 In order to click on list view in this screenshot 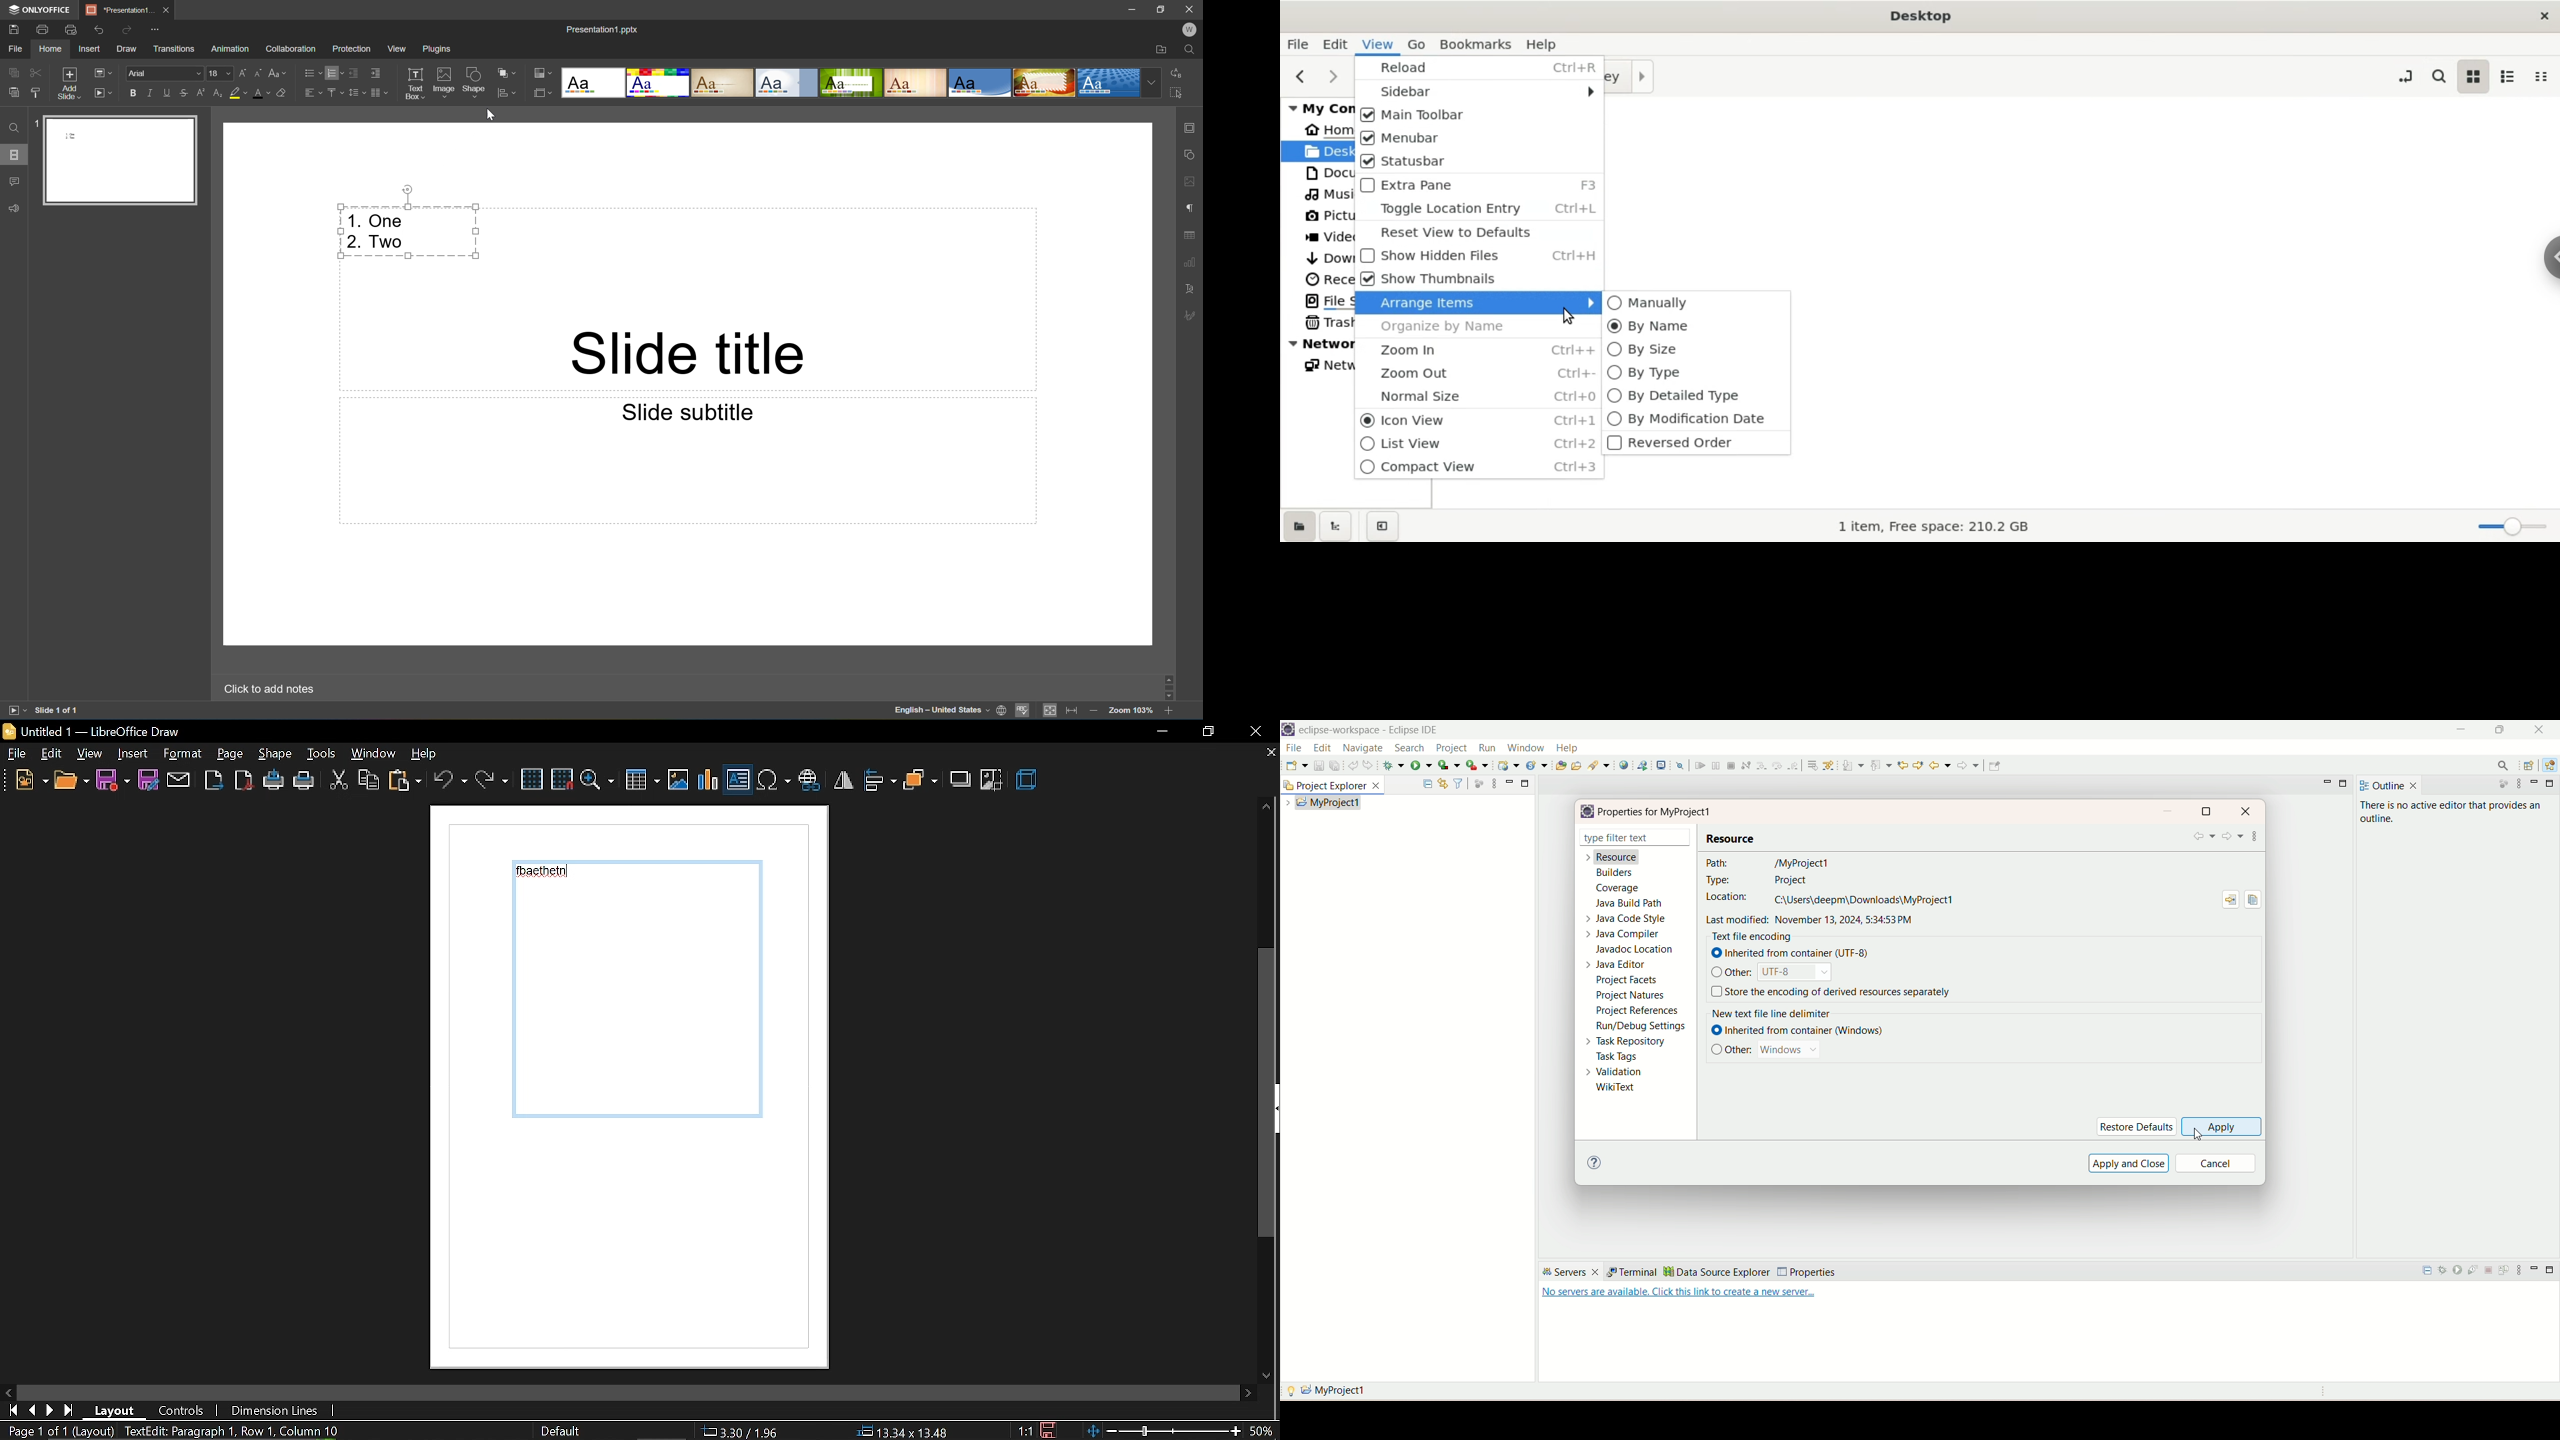, I will do `click(1477, 445)`.